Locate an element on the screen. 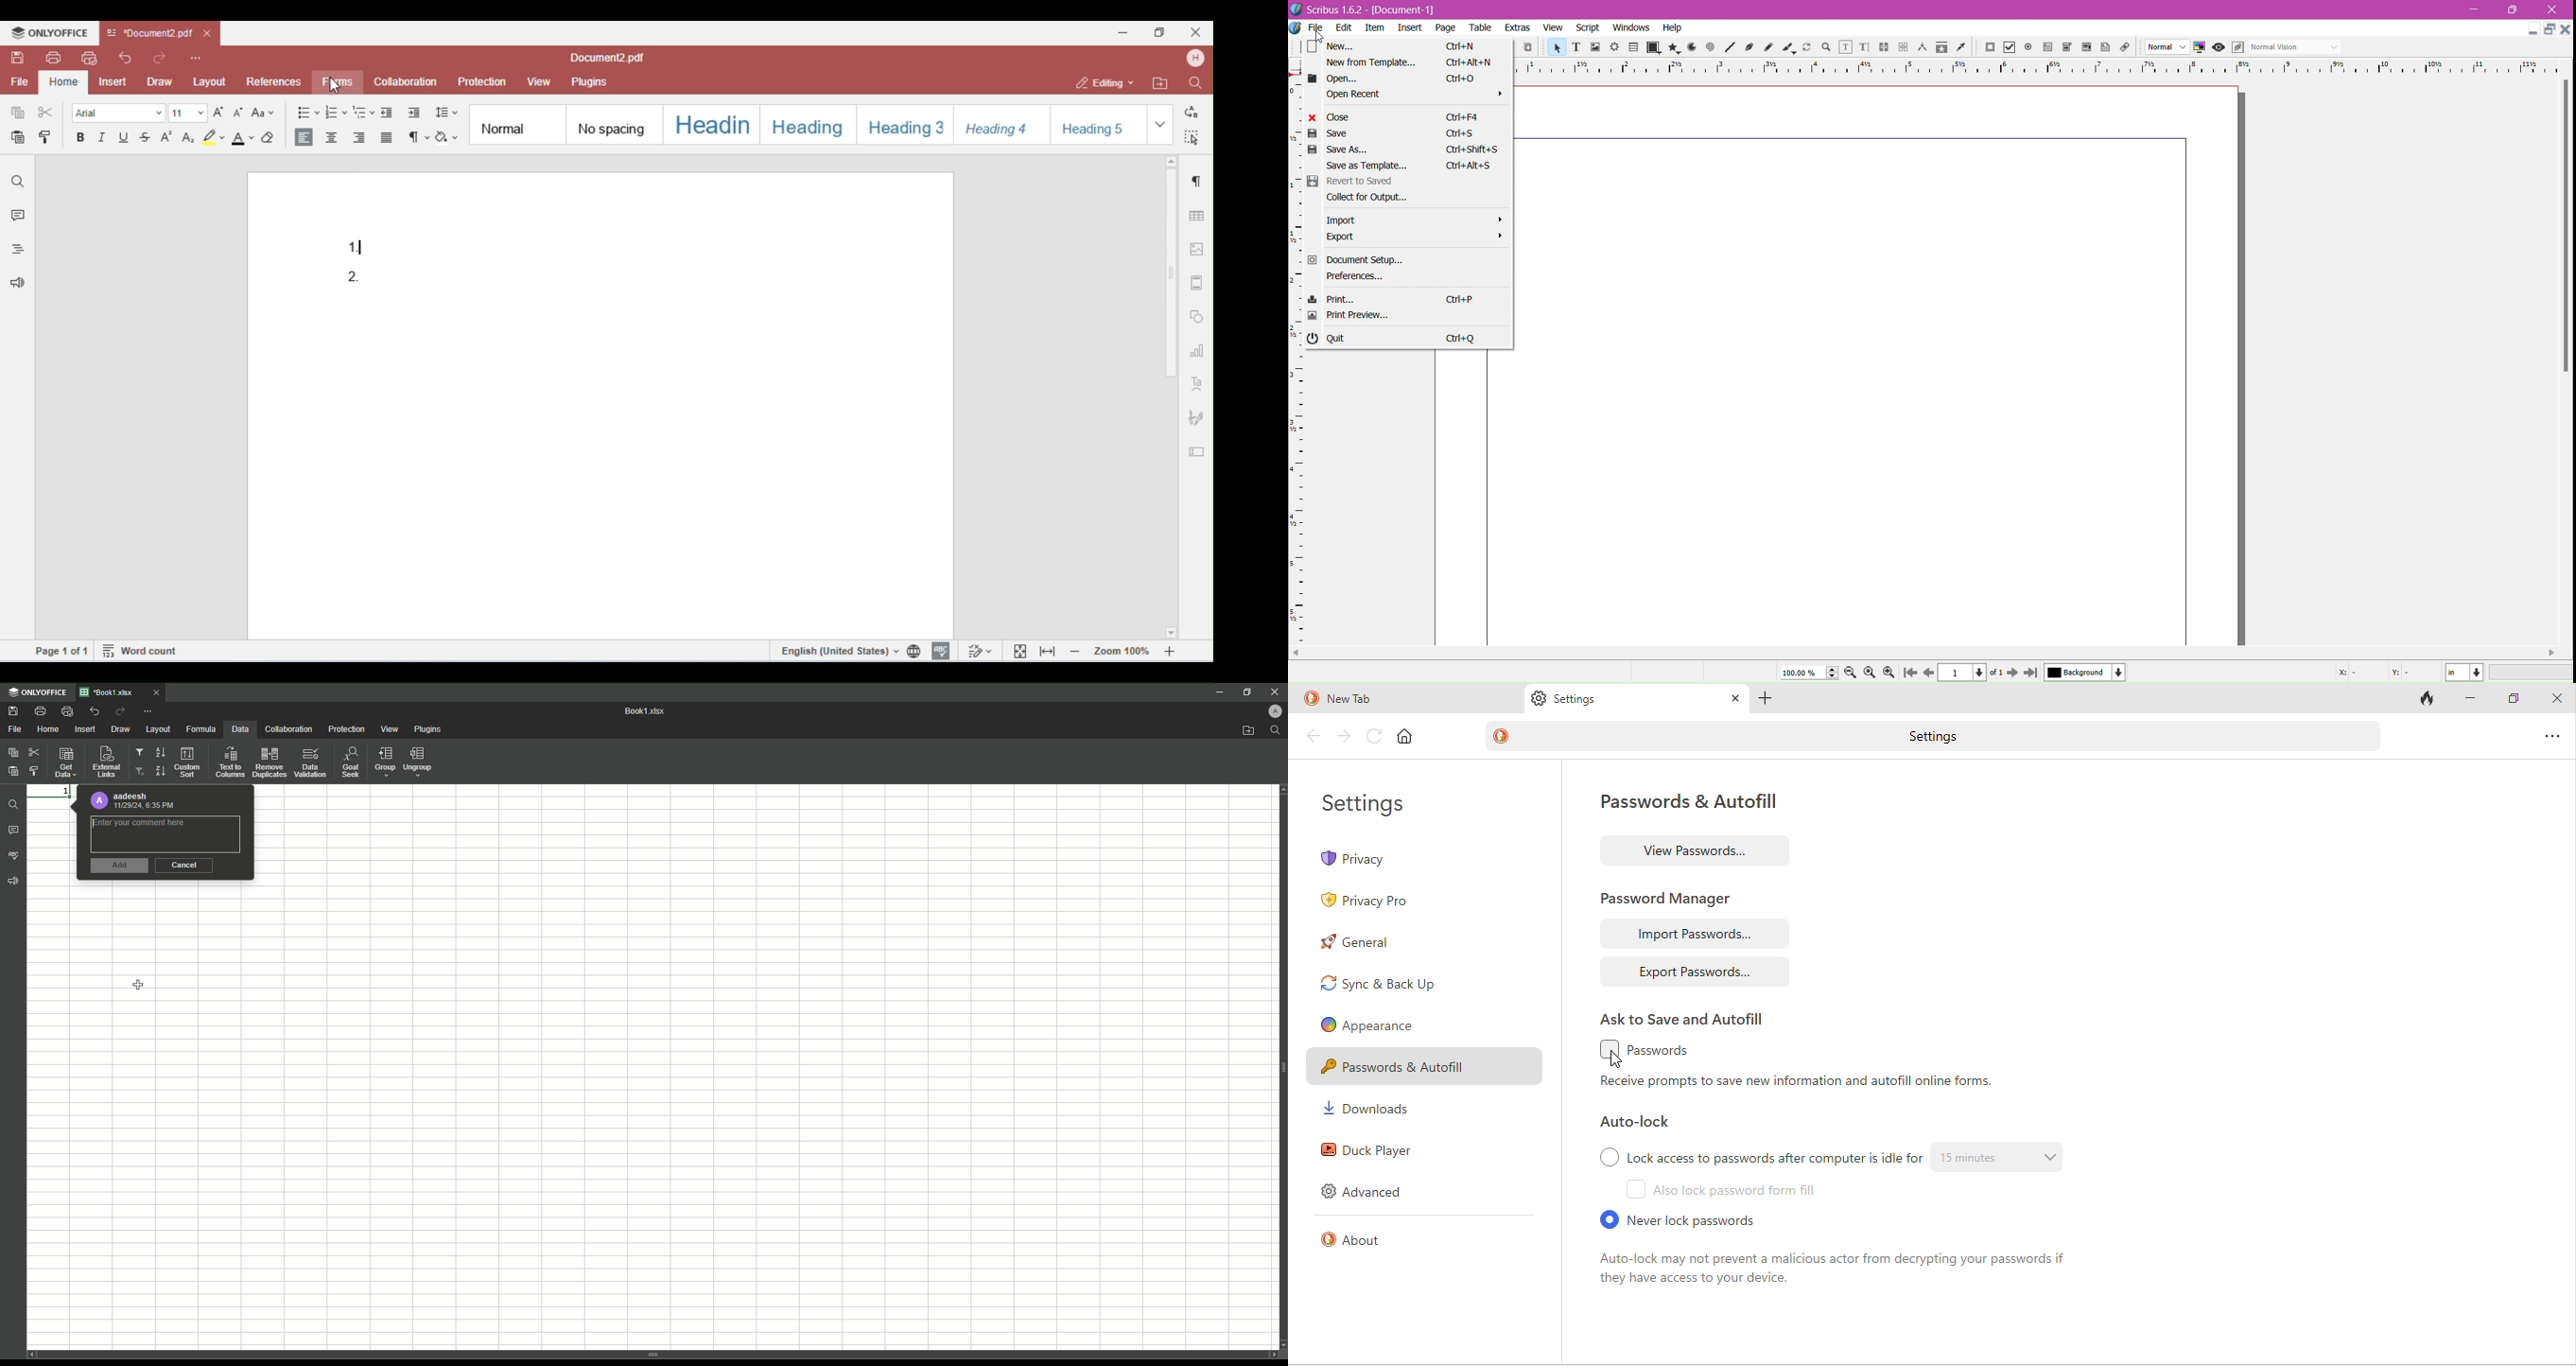 The image size is (2576, 1372). Image Frame is located at coordinates (1596, 48).